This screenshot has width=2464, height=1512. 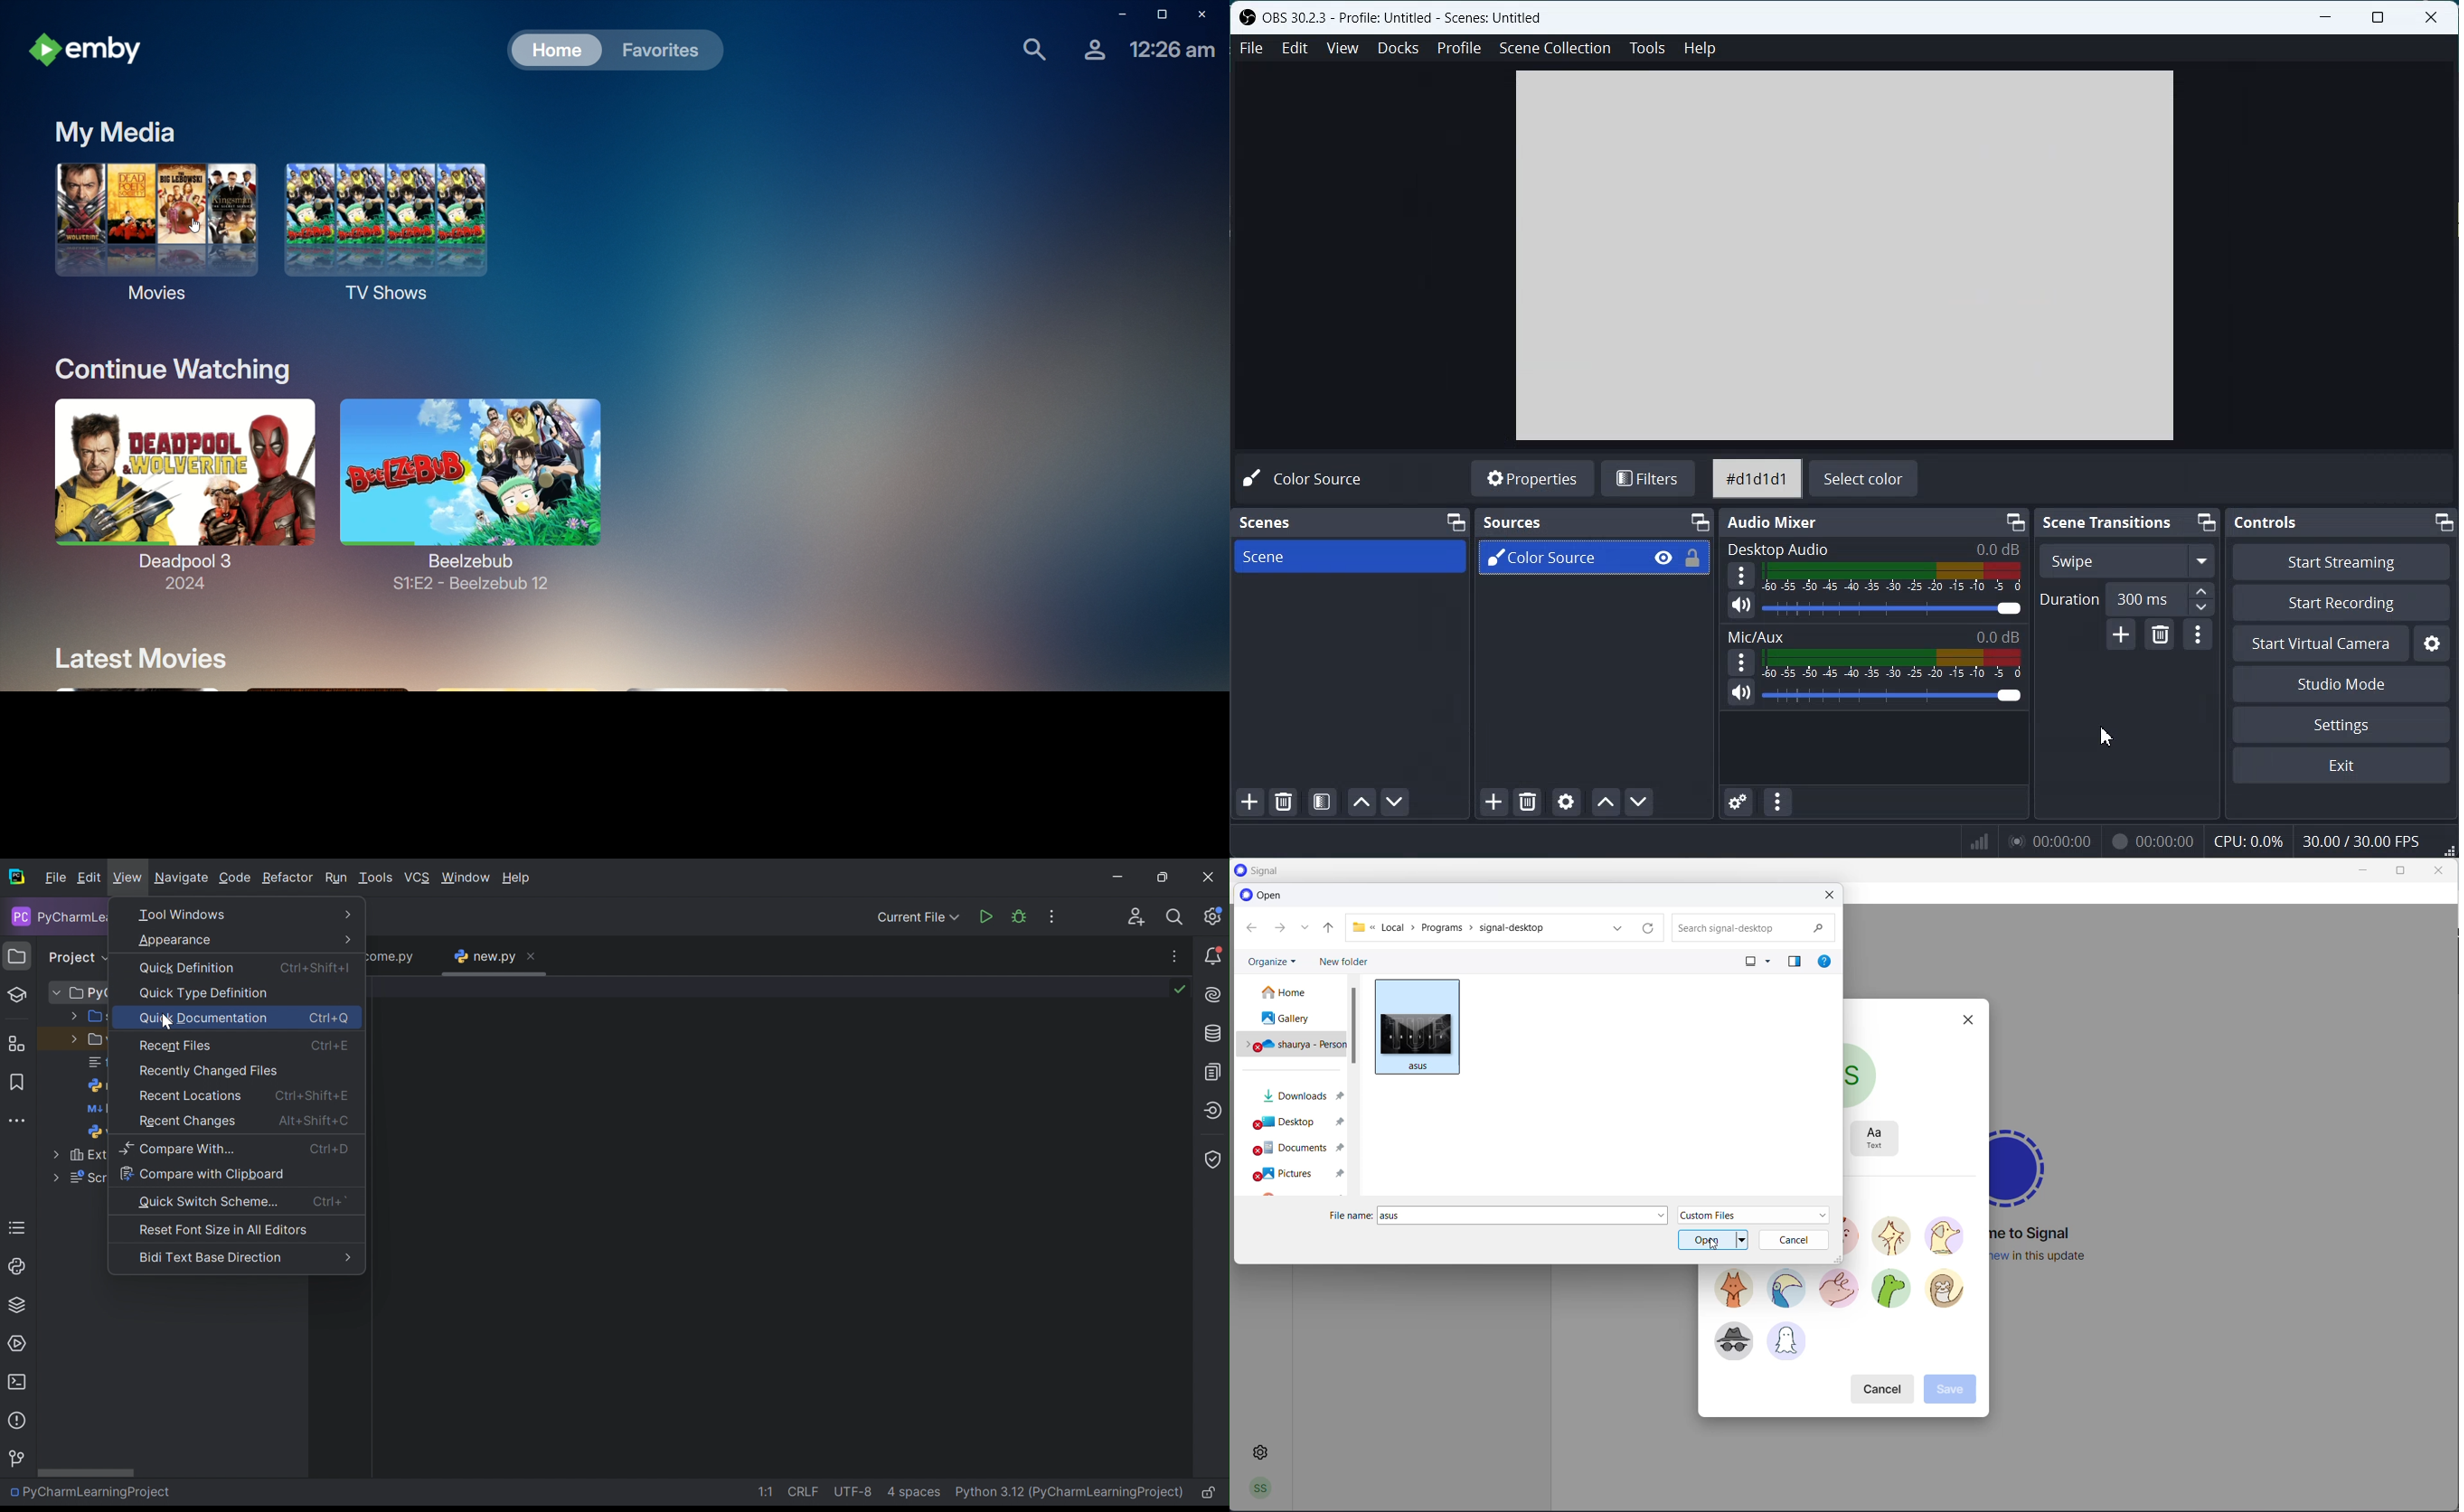 What do you see at coordinates (1713, 1247) in the screenshot?
I see `cursor` at bounding box center [1713, 1247].